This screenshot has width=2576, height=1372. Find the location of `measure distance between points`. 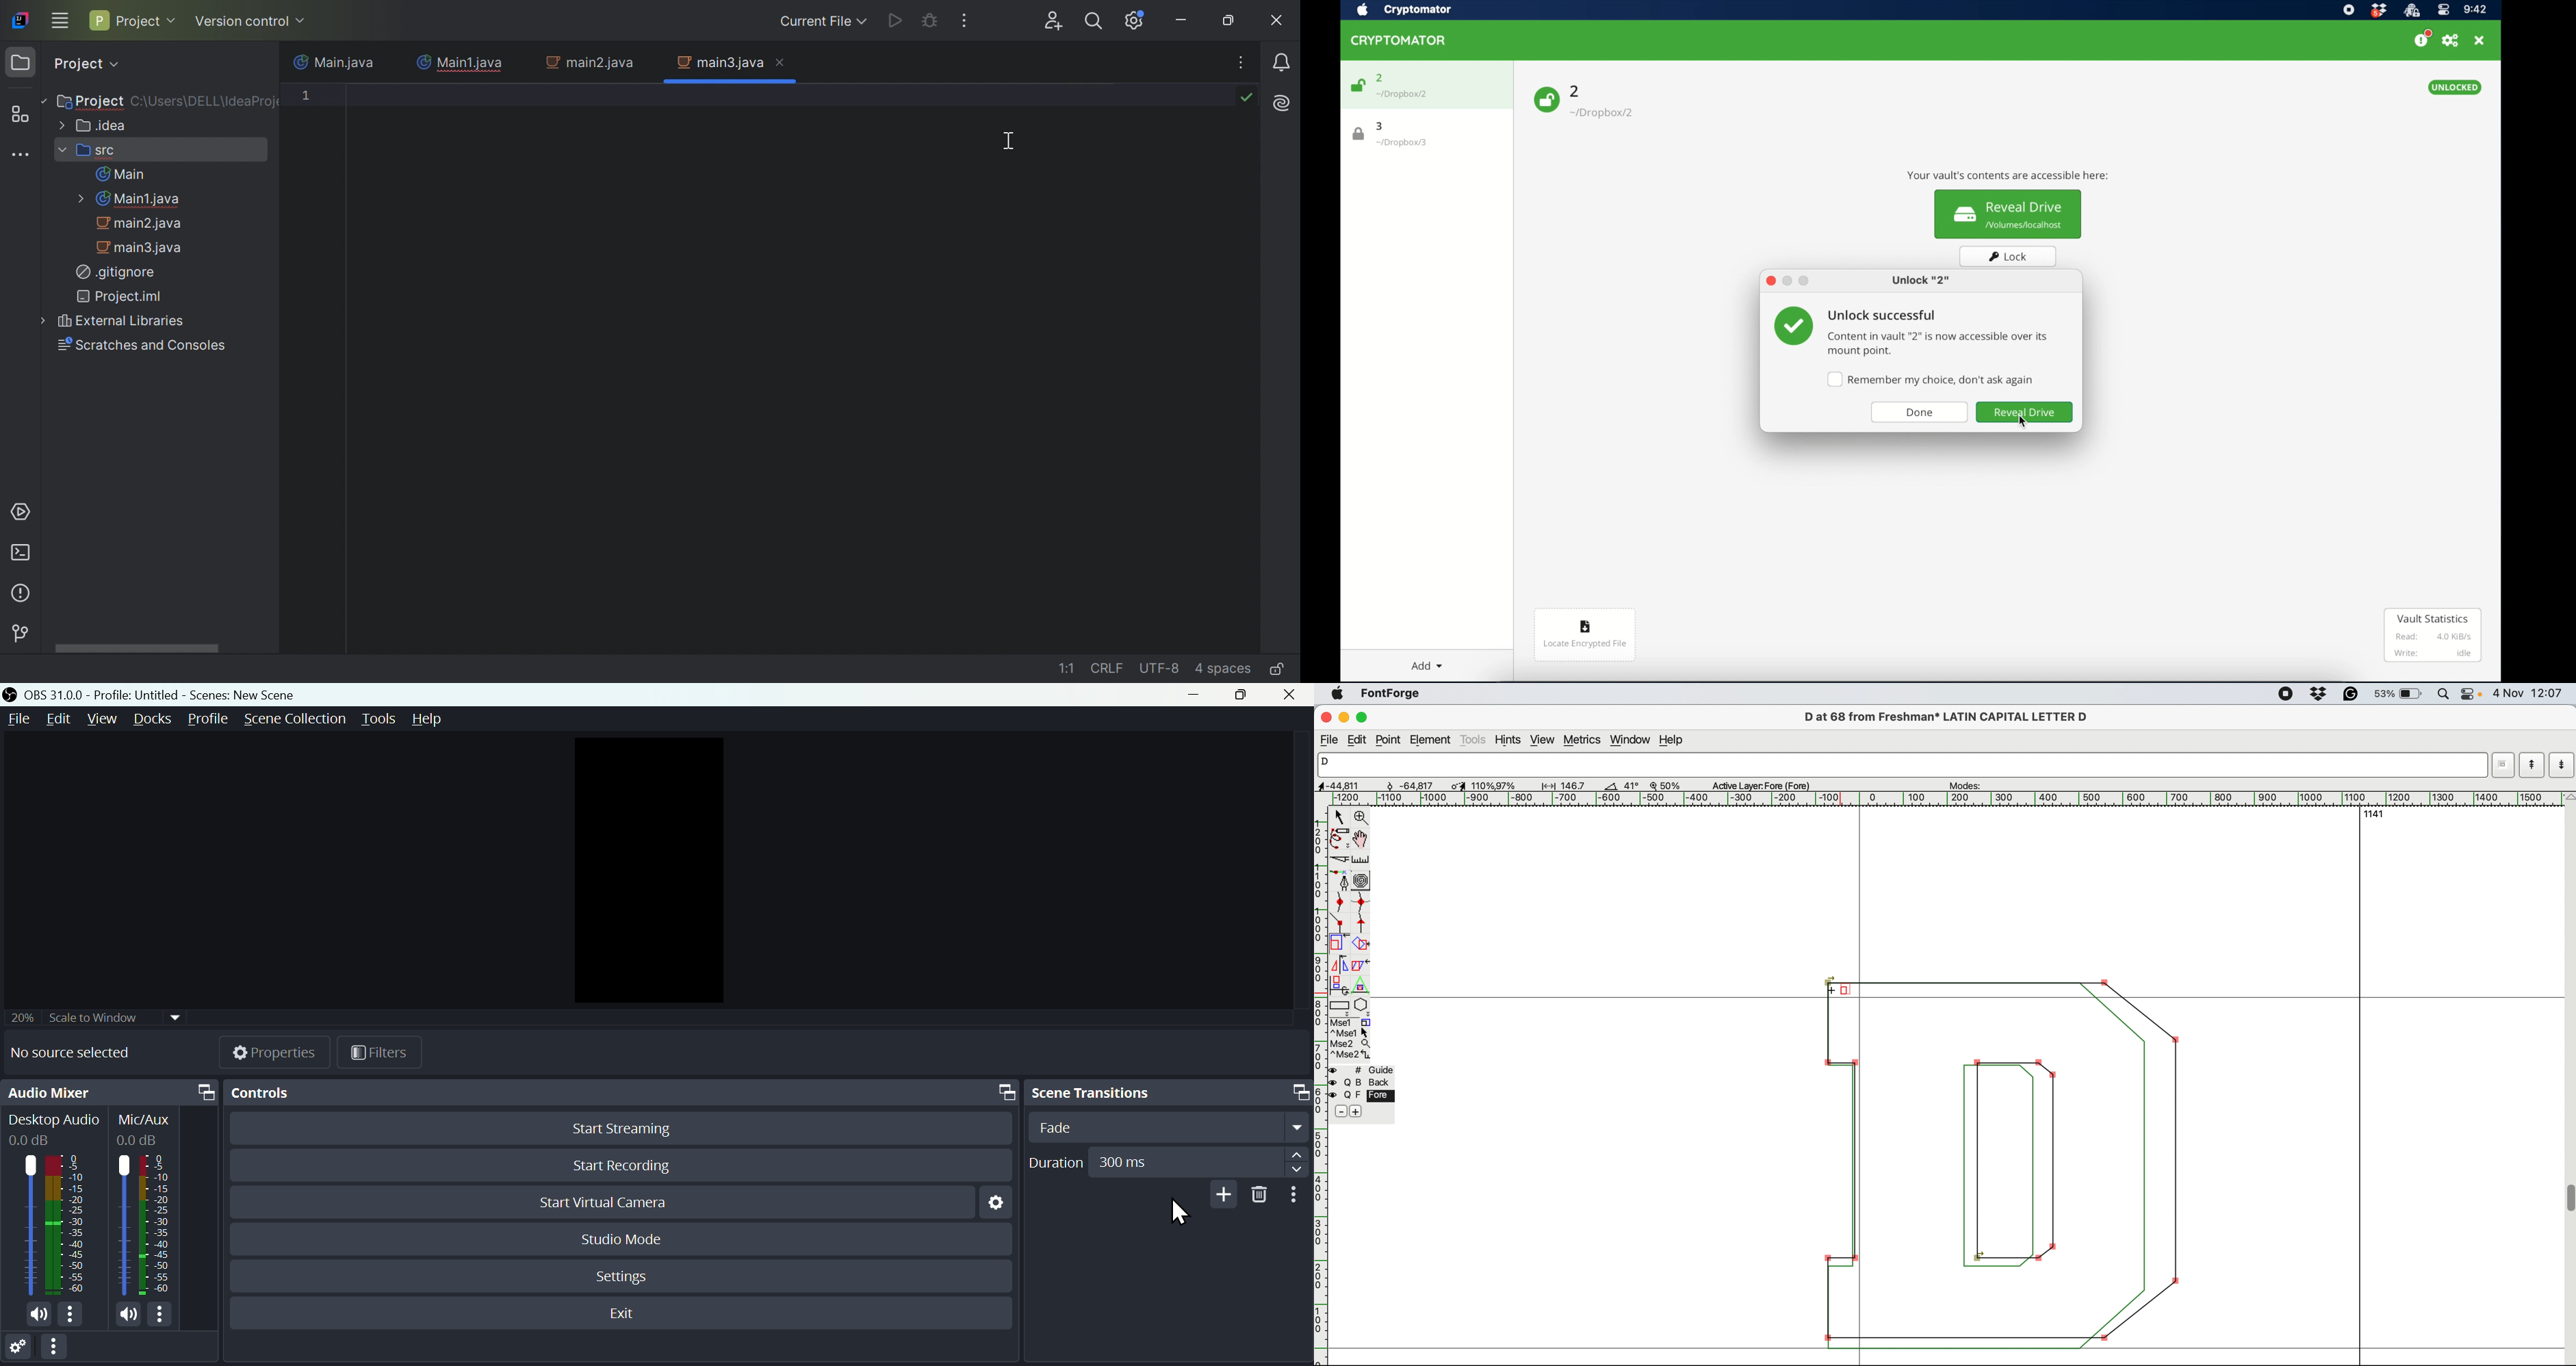

measure distance between points is located at coordinates (1361, 861).